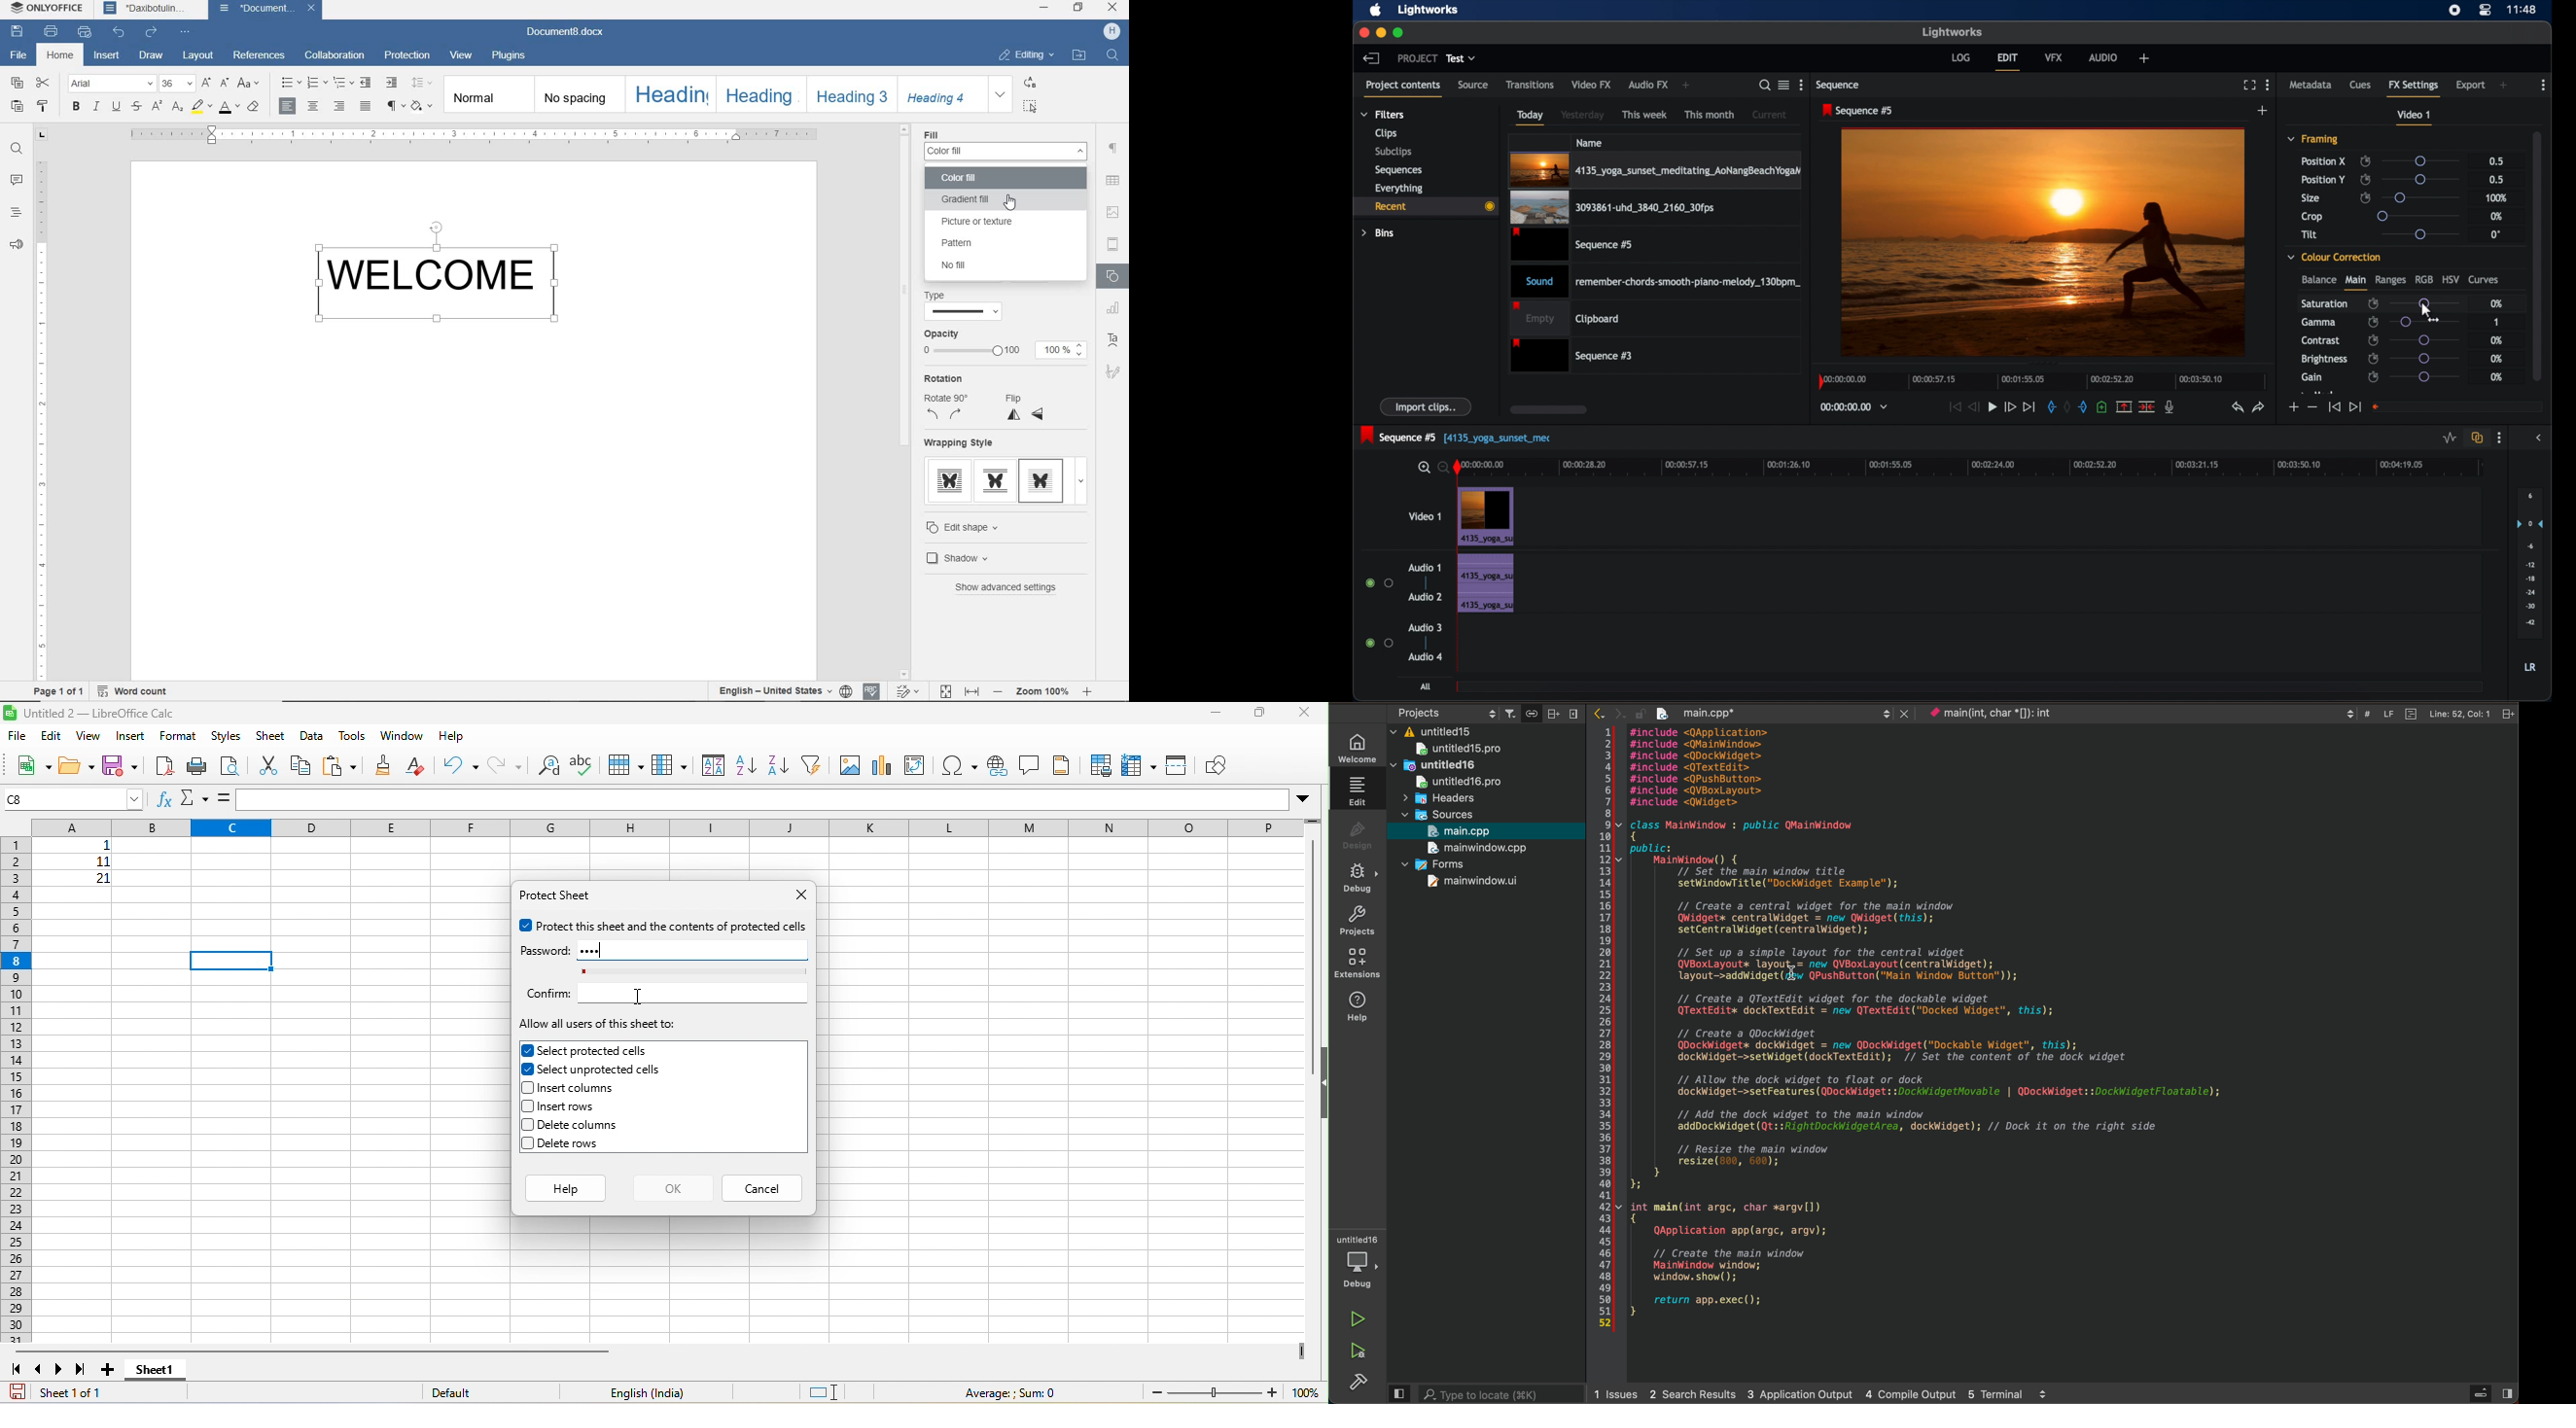  What do you see at coordinates (1065, 765) in the screenshot?
I see `header and footer` at bounding box center [1065, 765].